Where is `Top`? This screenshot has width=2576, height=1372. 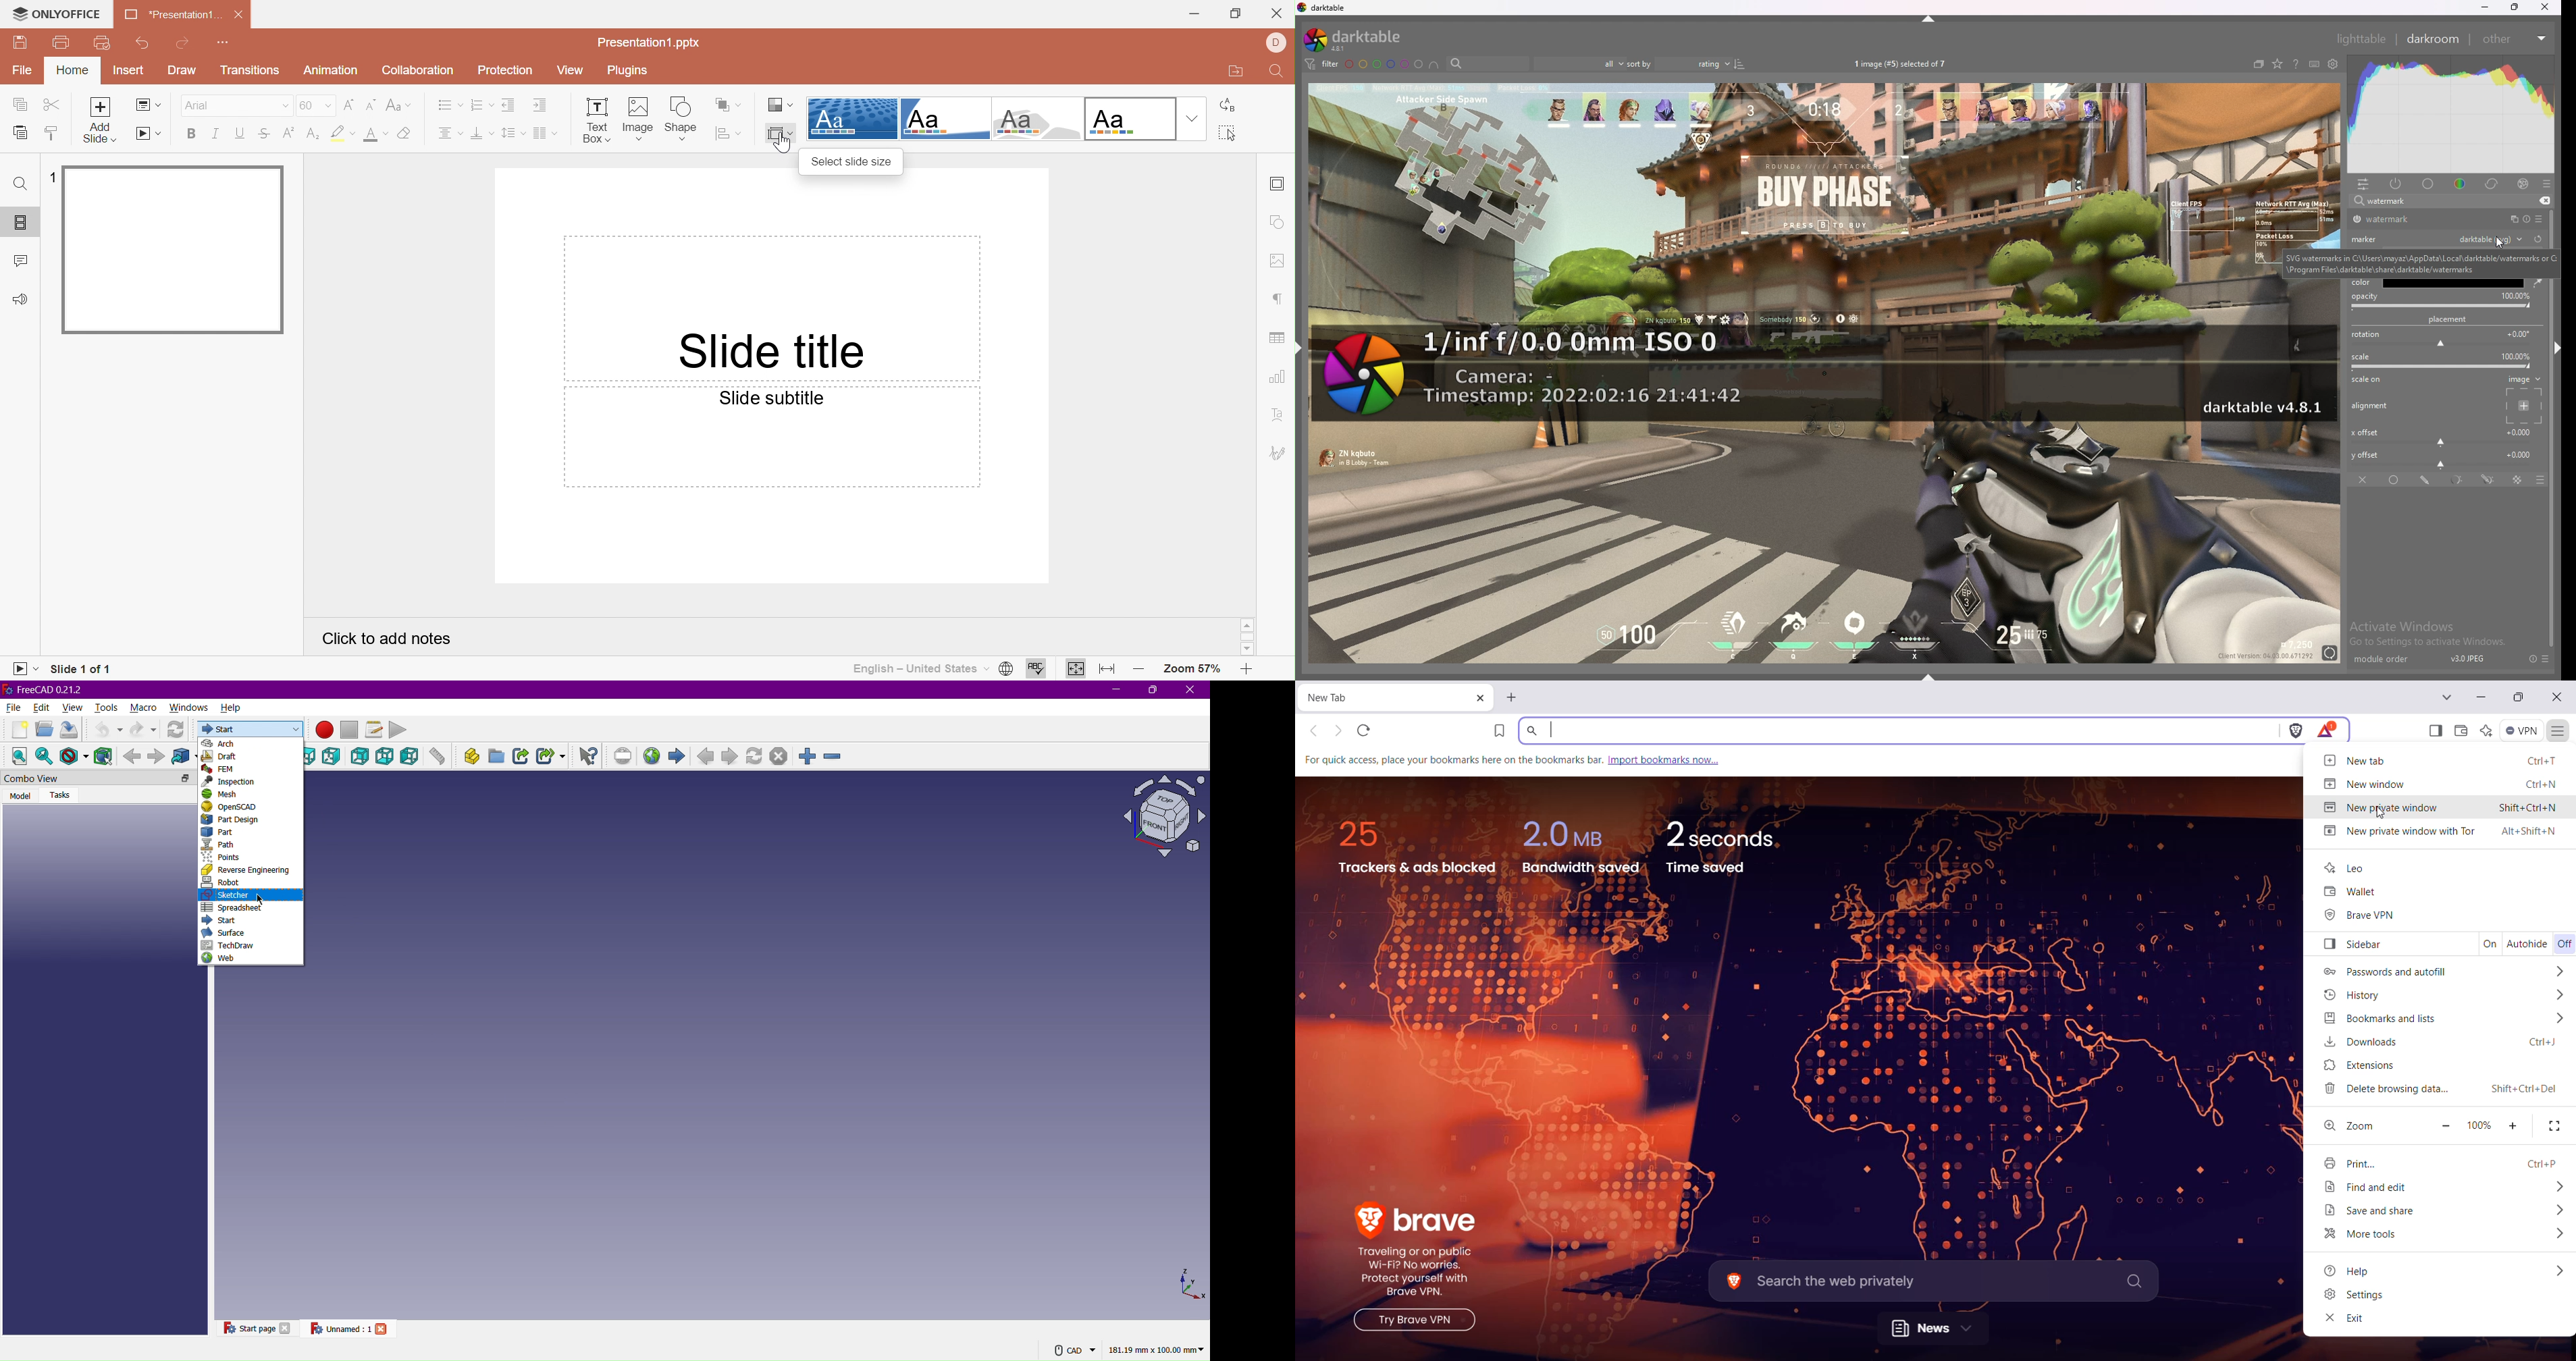 Top is located at coordinates (311, 755).